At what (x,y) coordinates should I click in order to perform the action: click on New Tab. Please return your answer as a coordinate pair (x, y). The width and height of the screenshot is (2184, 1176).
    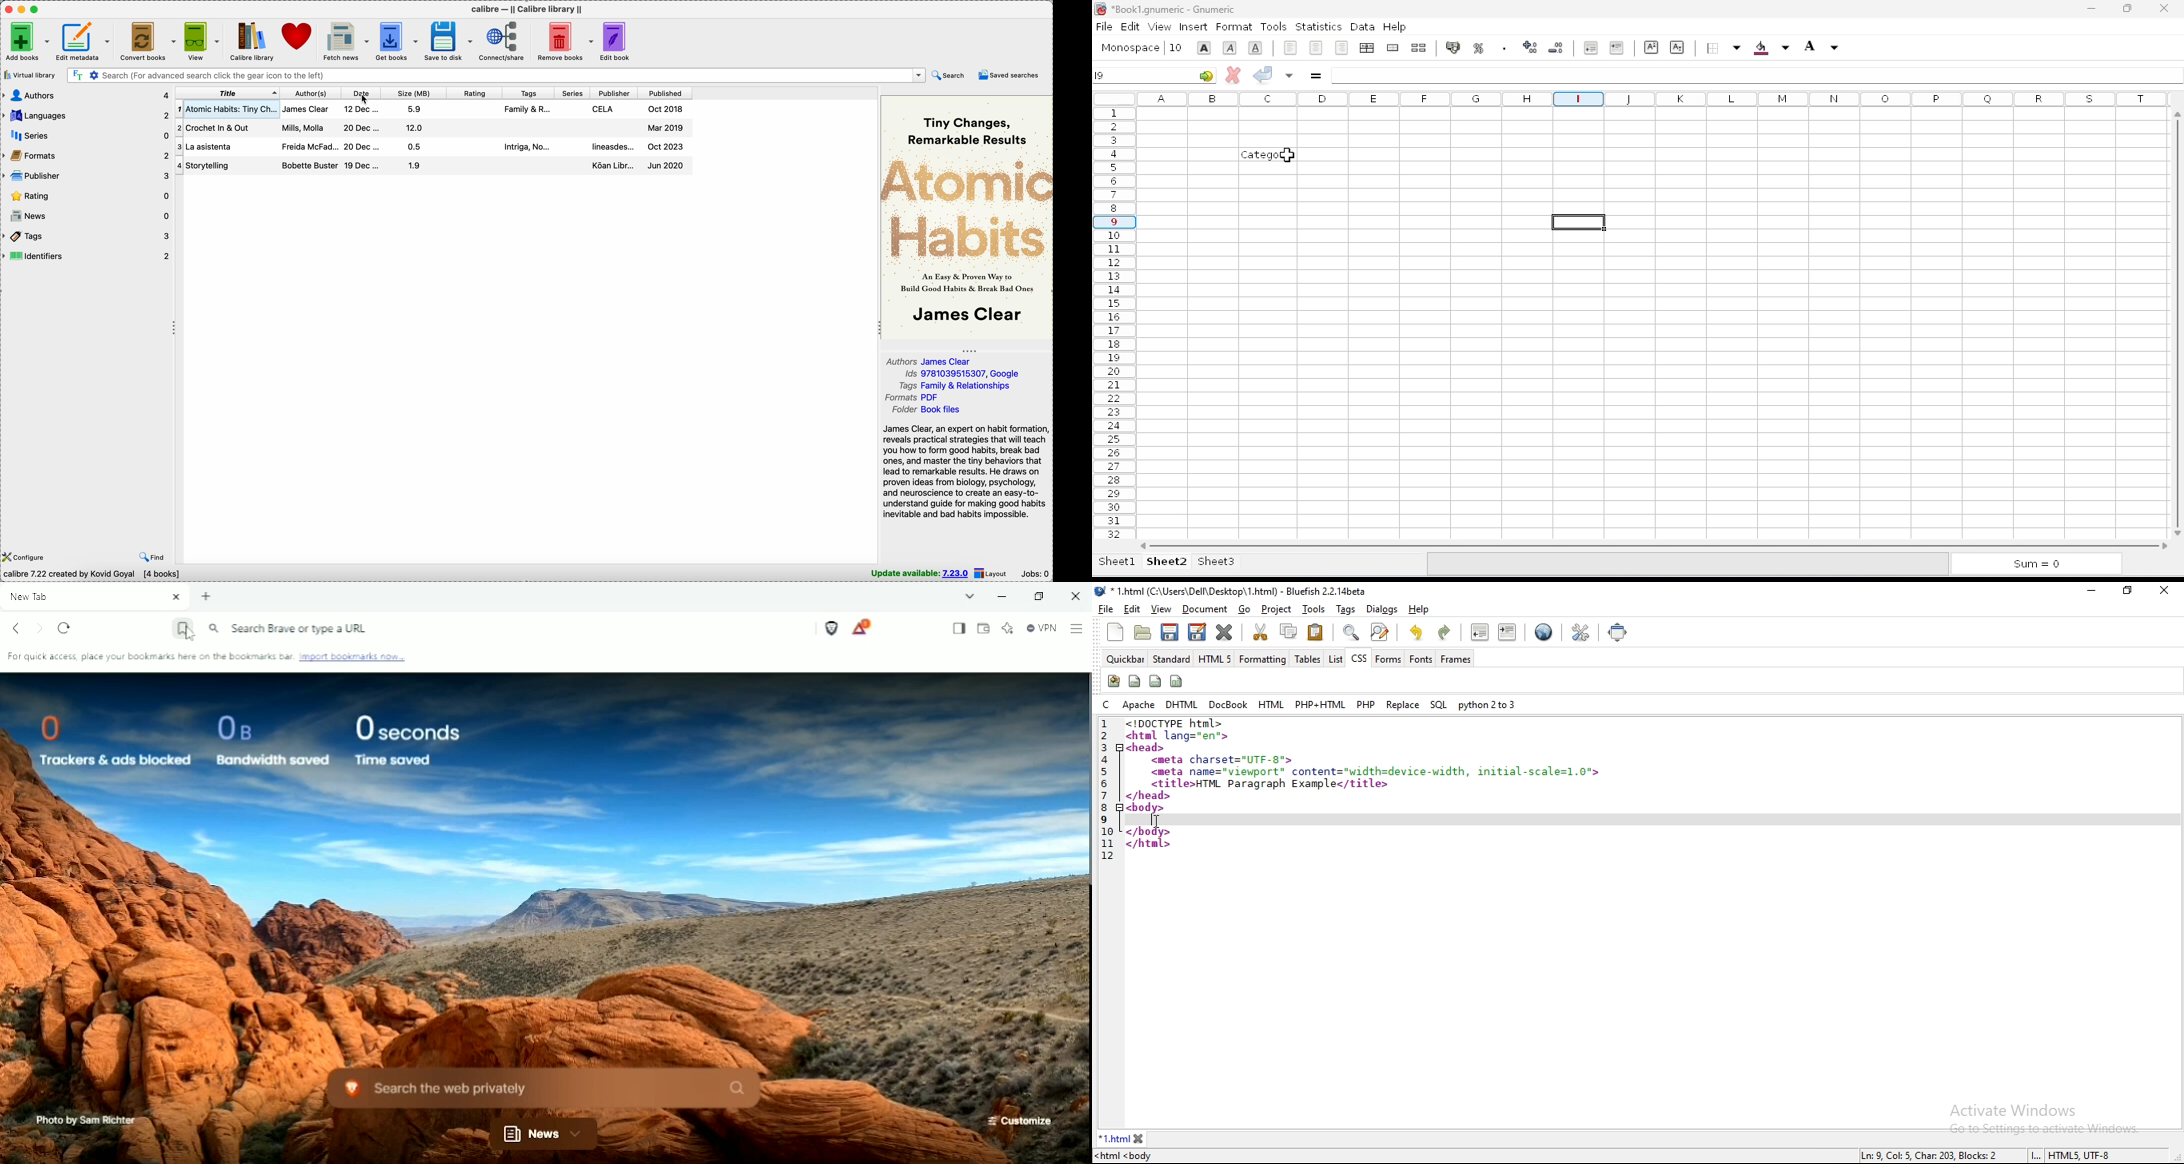
    Looking at the image, I should click on (206, 597).